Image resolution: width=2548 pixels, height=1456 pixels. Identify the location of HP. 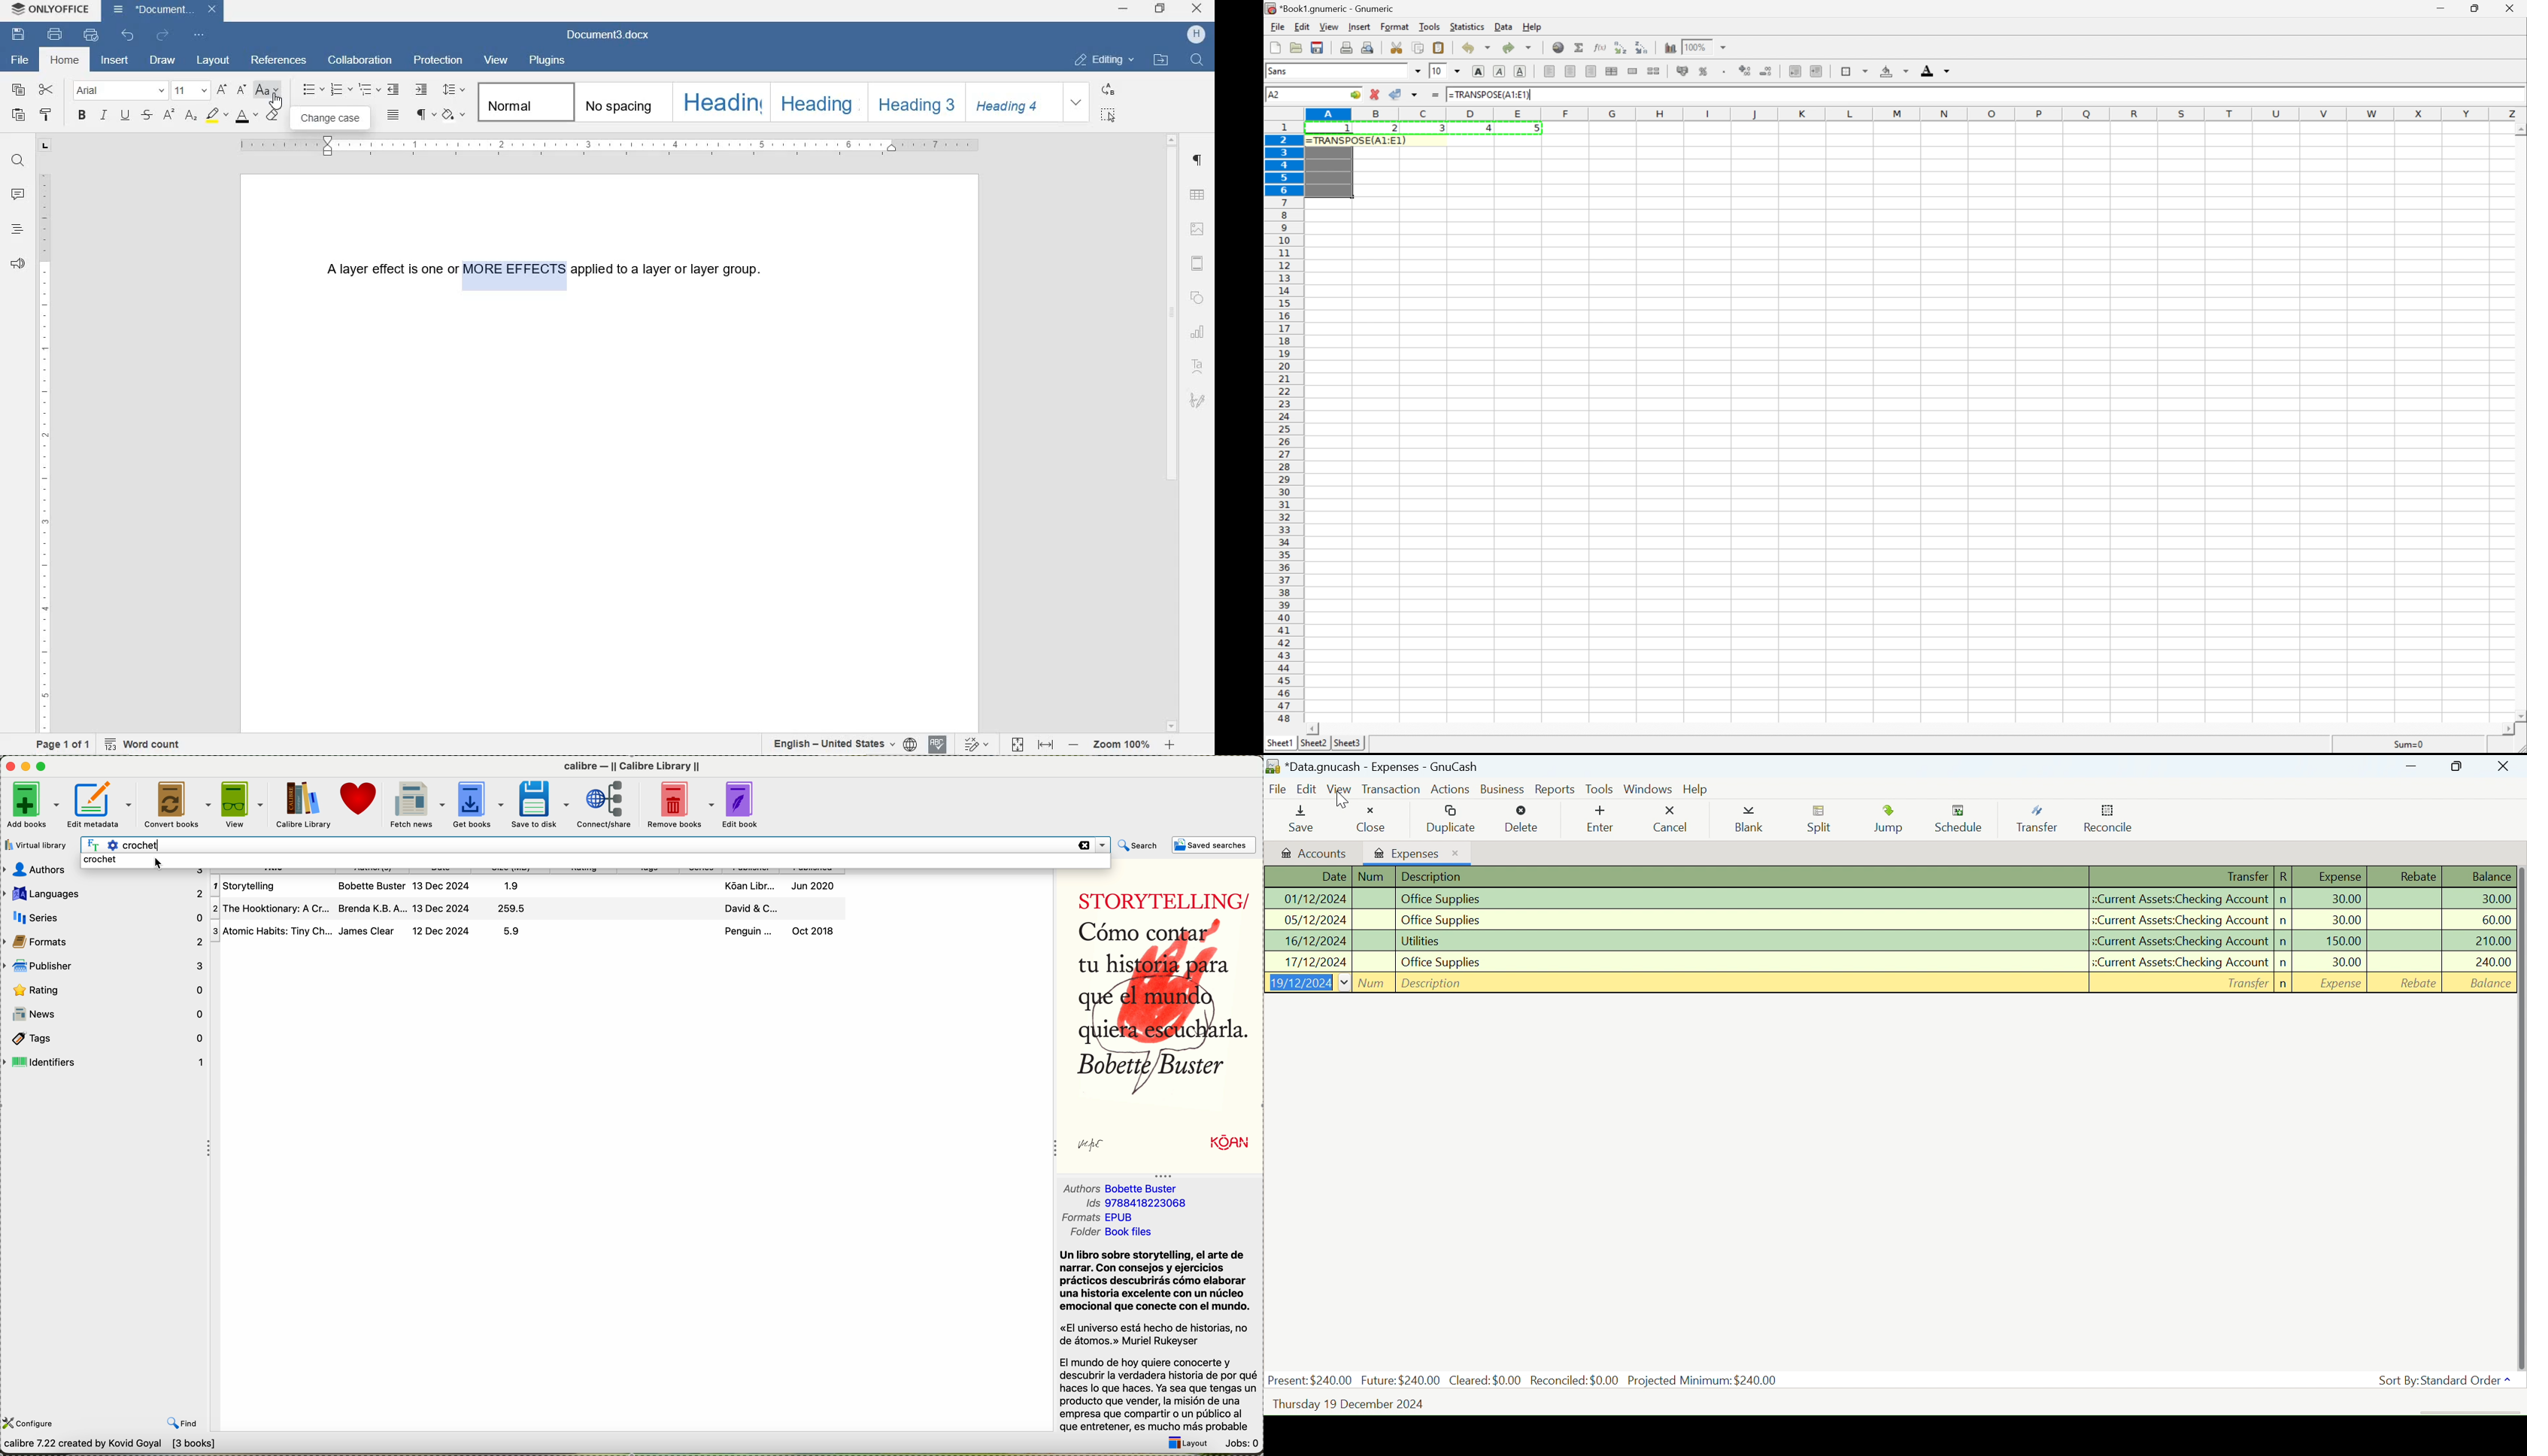
(1198, 35).